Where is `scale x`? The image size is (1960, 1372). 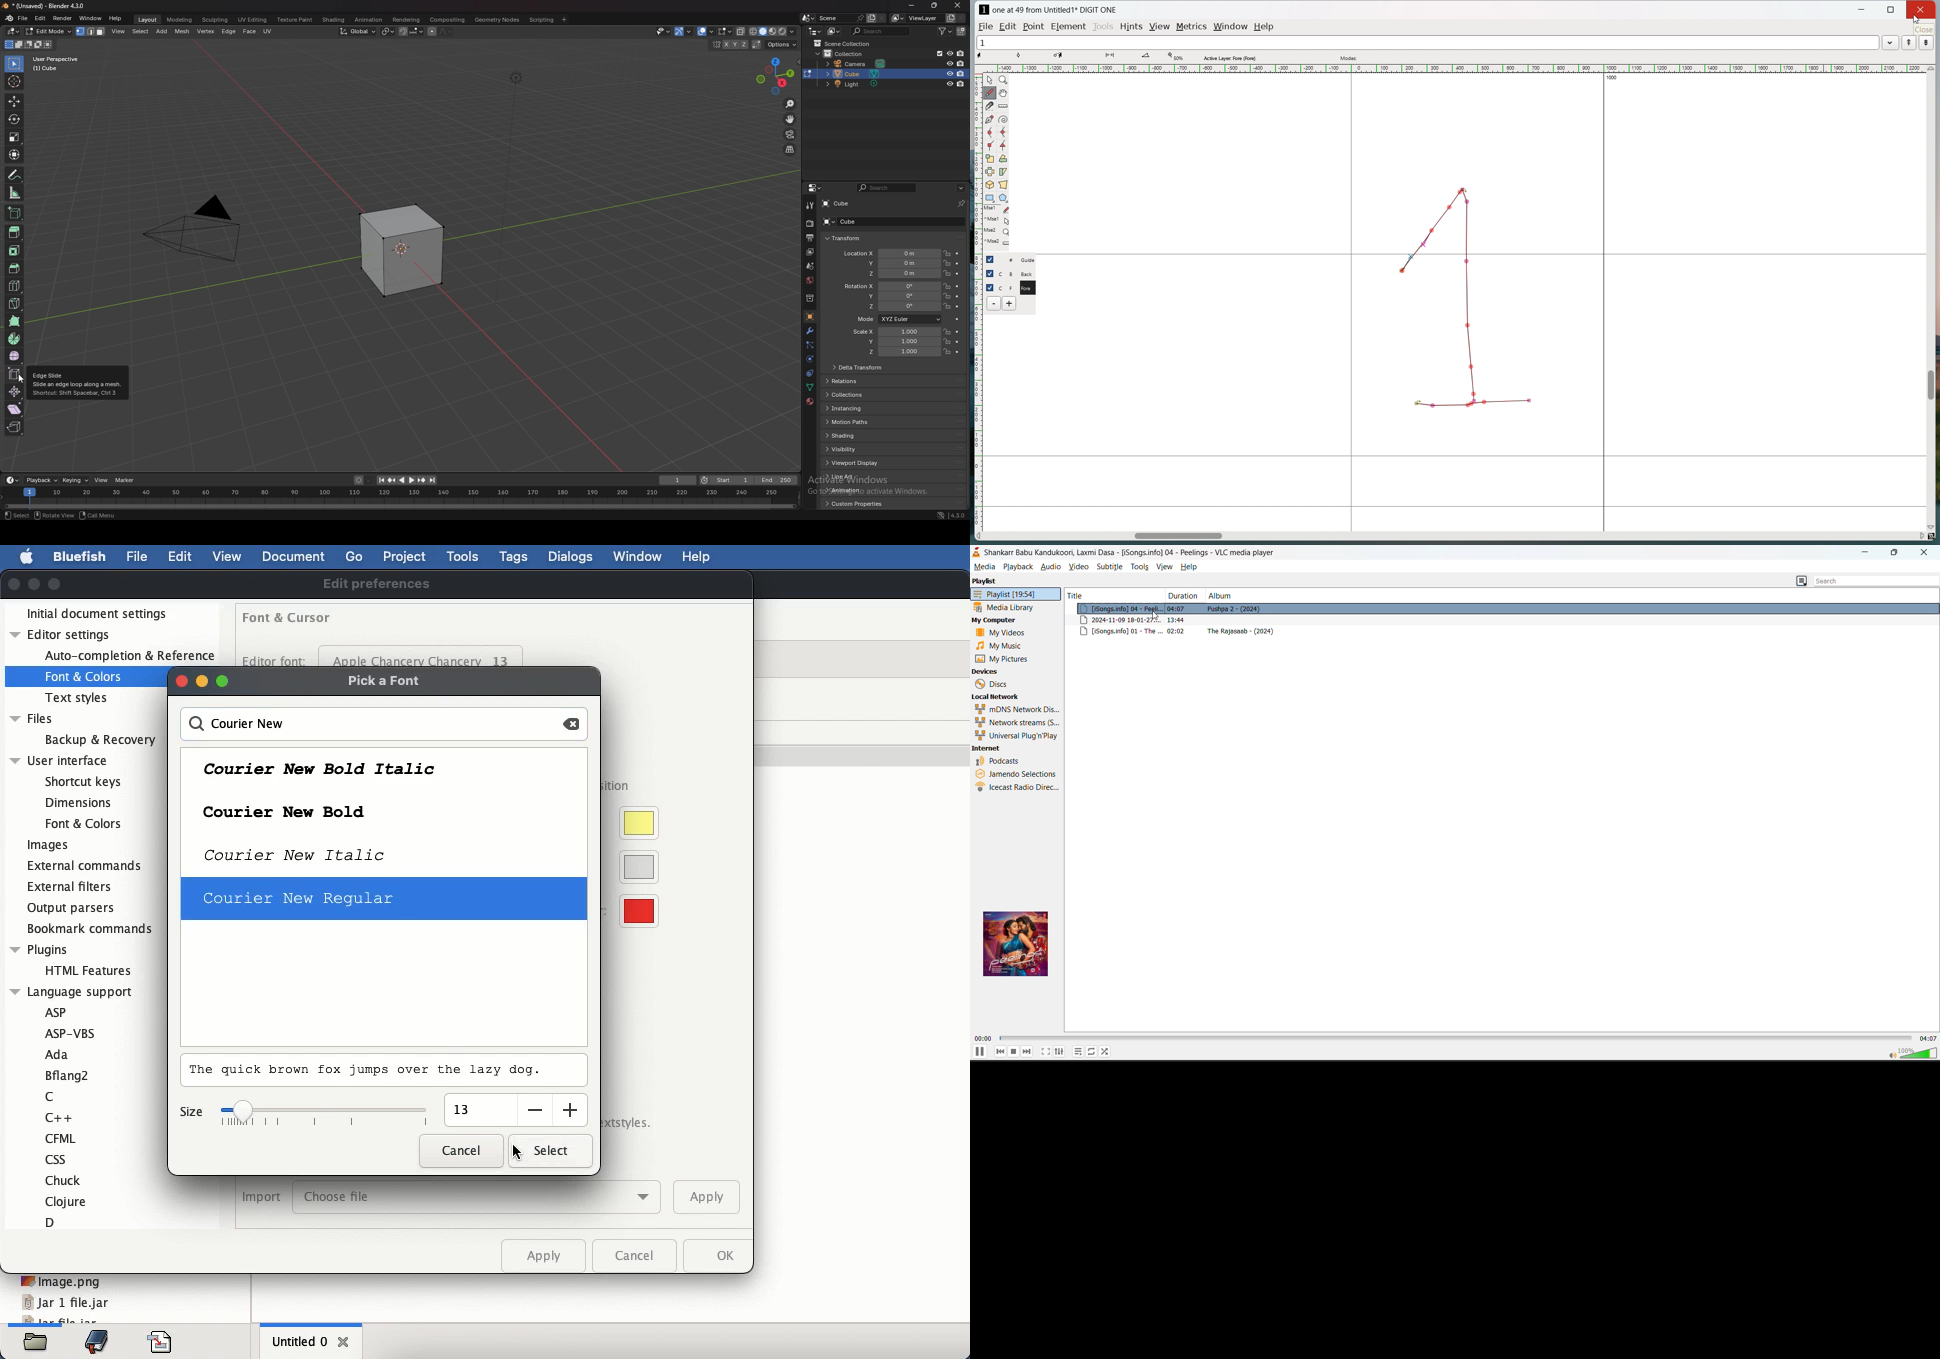 scale x is located at coordinates (894, 332).